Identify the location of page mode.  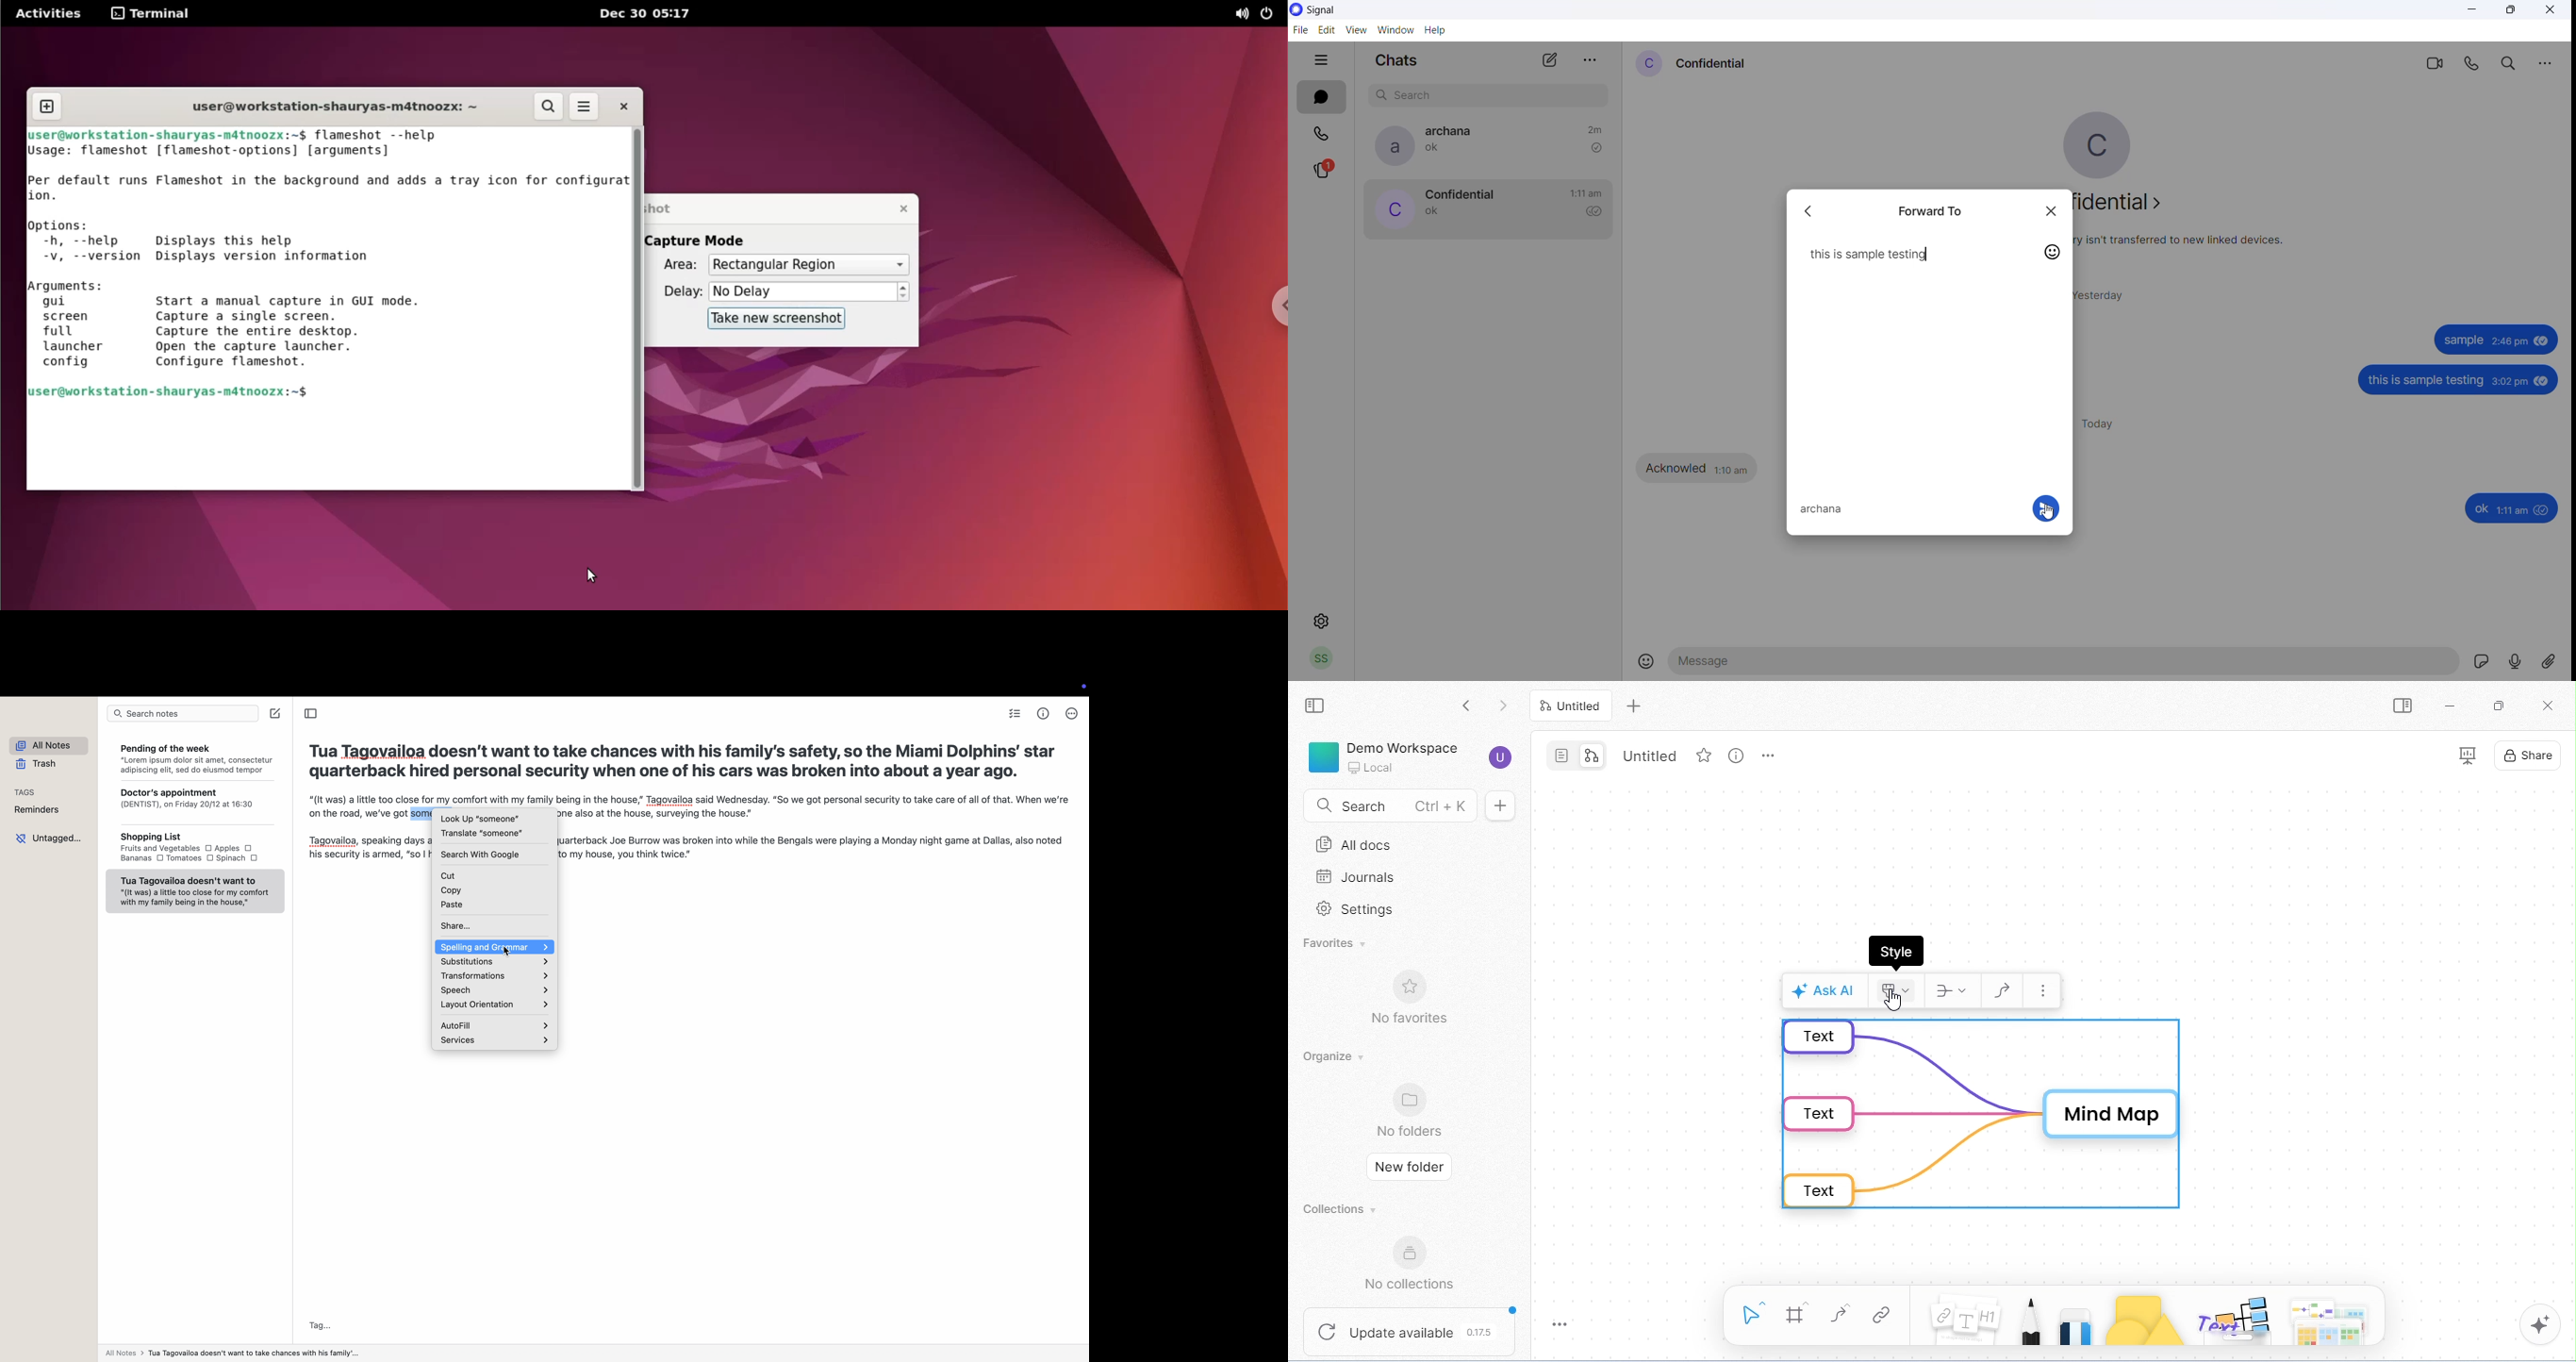
(1560, 756).